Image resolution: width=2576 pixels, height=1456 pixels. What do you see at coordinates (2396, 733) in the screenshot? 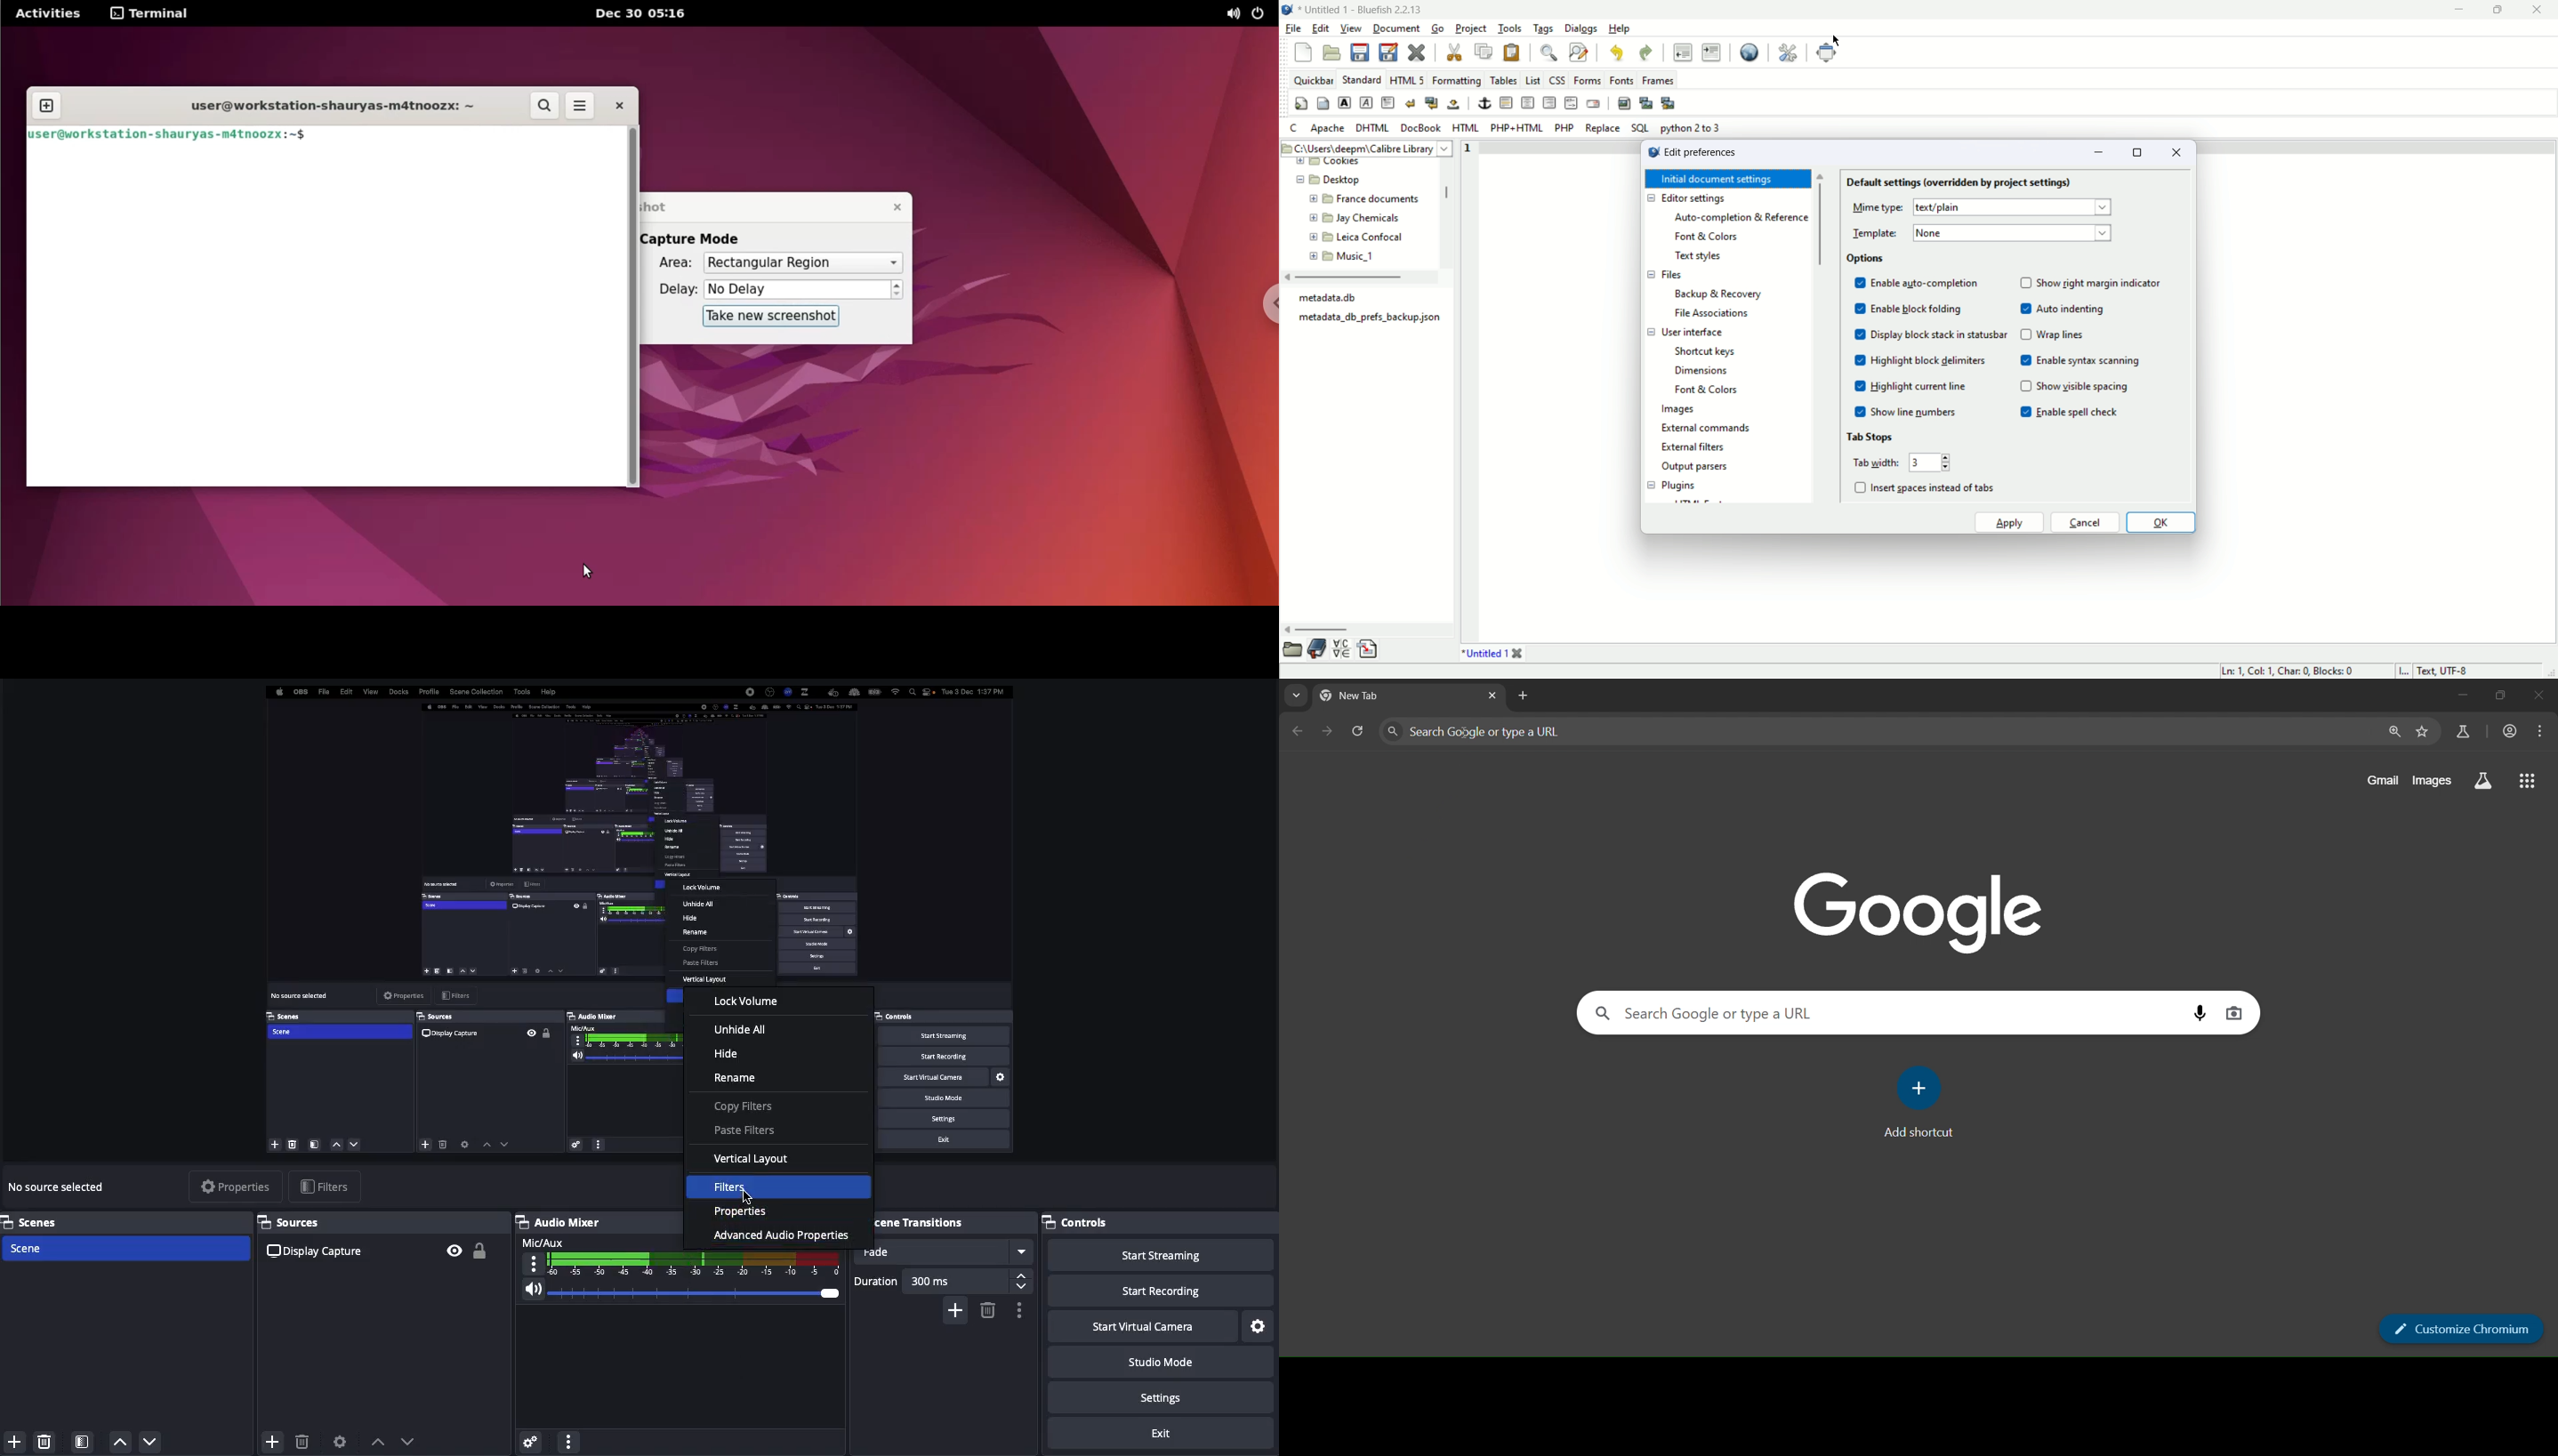
I see `zoom` at bounding box center [2396, 733].